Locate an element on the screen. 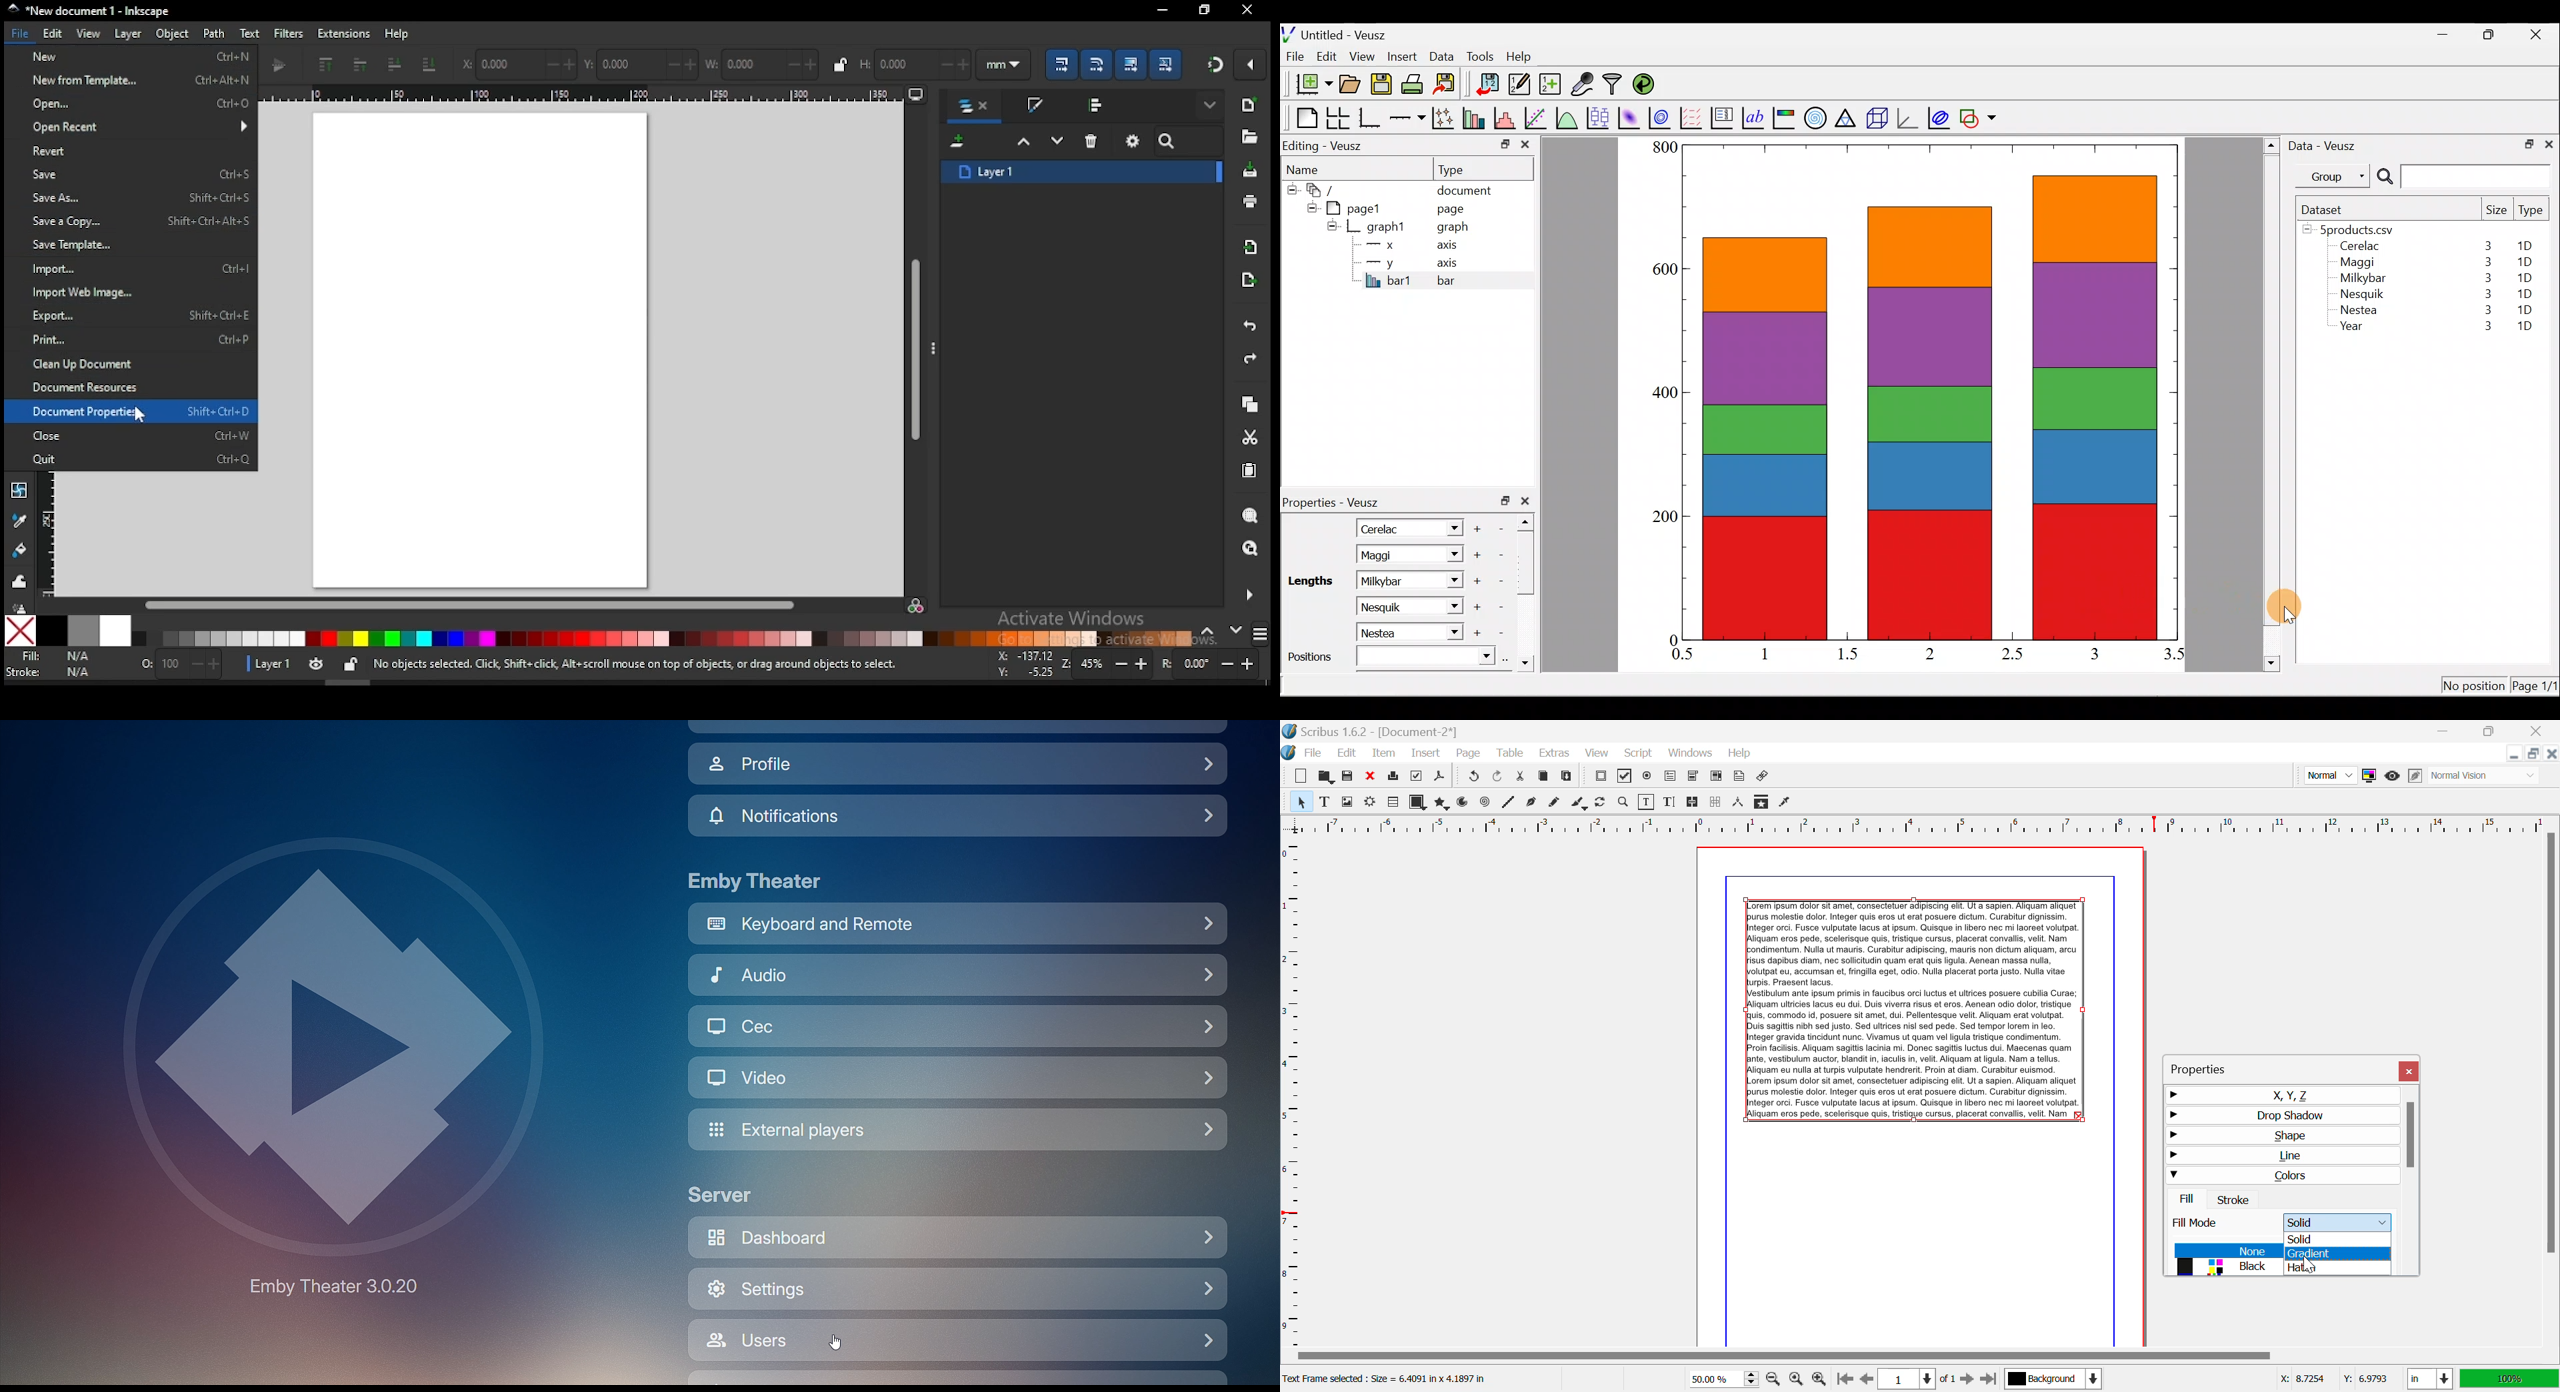 This screenshot has height=1400, width=2576. 50% grey is located at coordinates (83, 631).